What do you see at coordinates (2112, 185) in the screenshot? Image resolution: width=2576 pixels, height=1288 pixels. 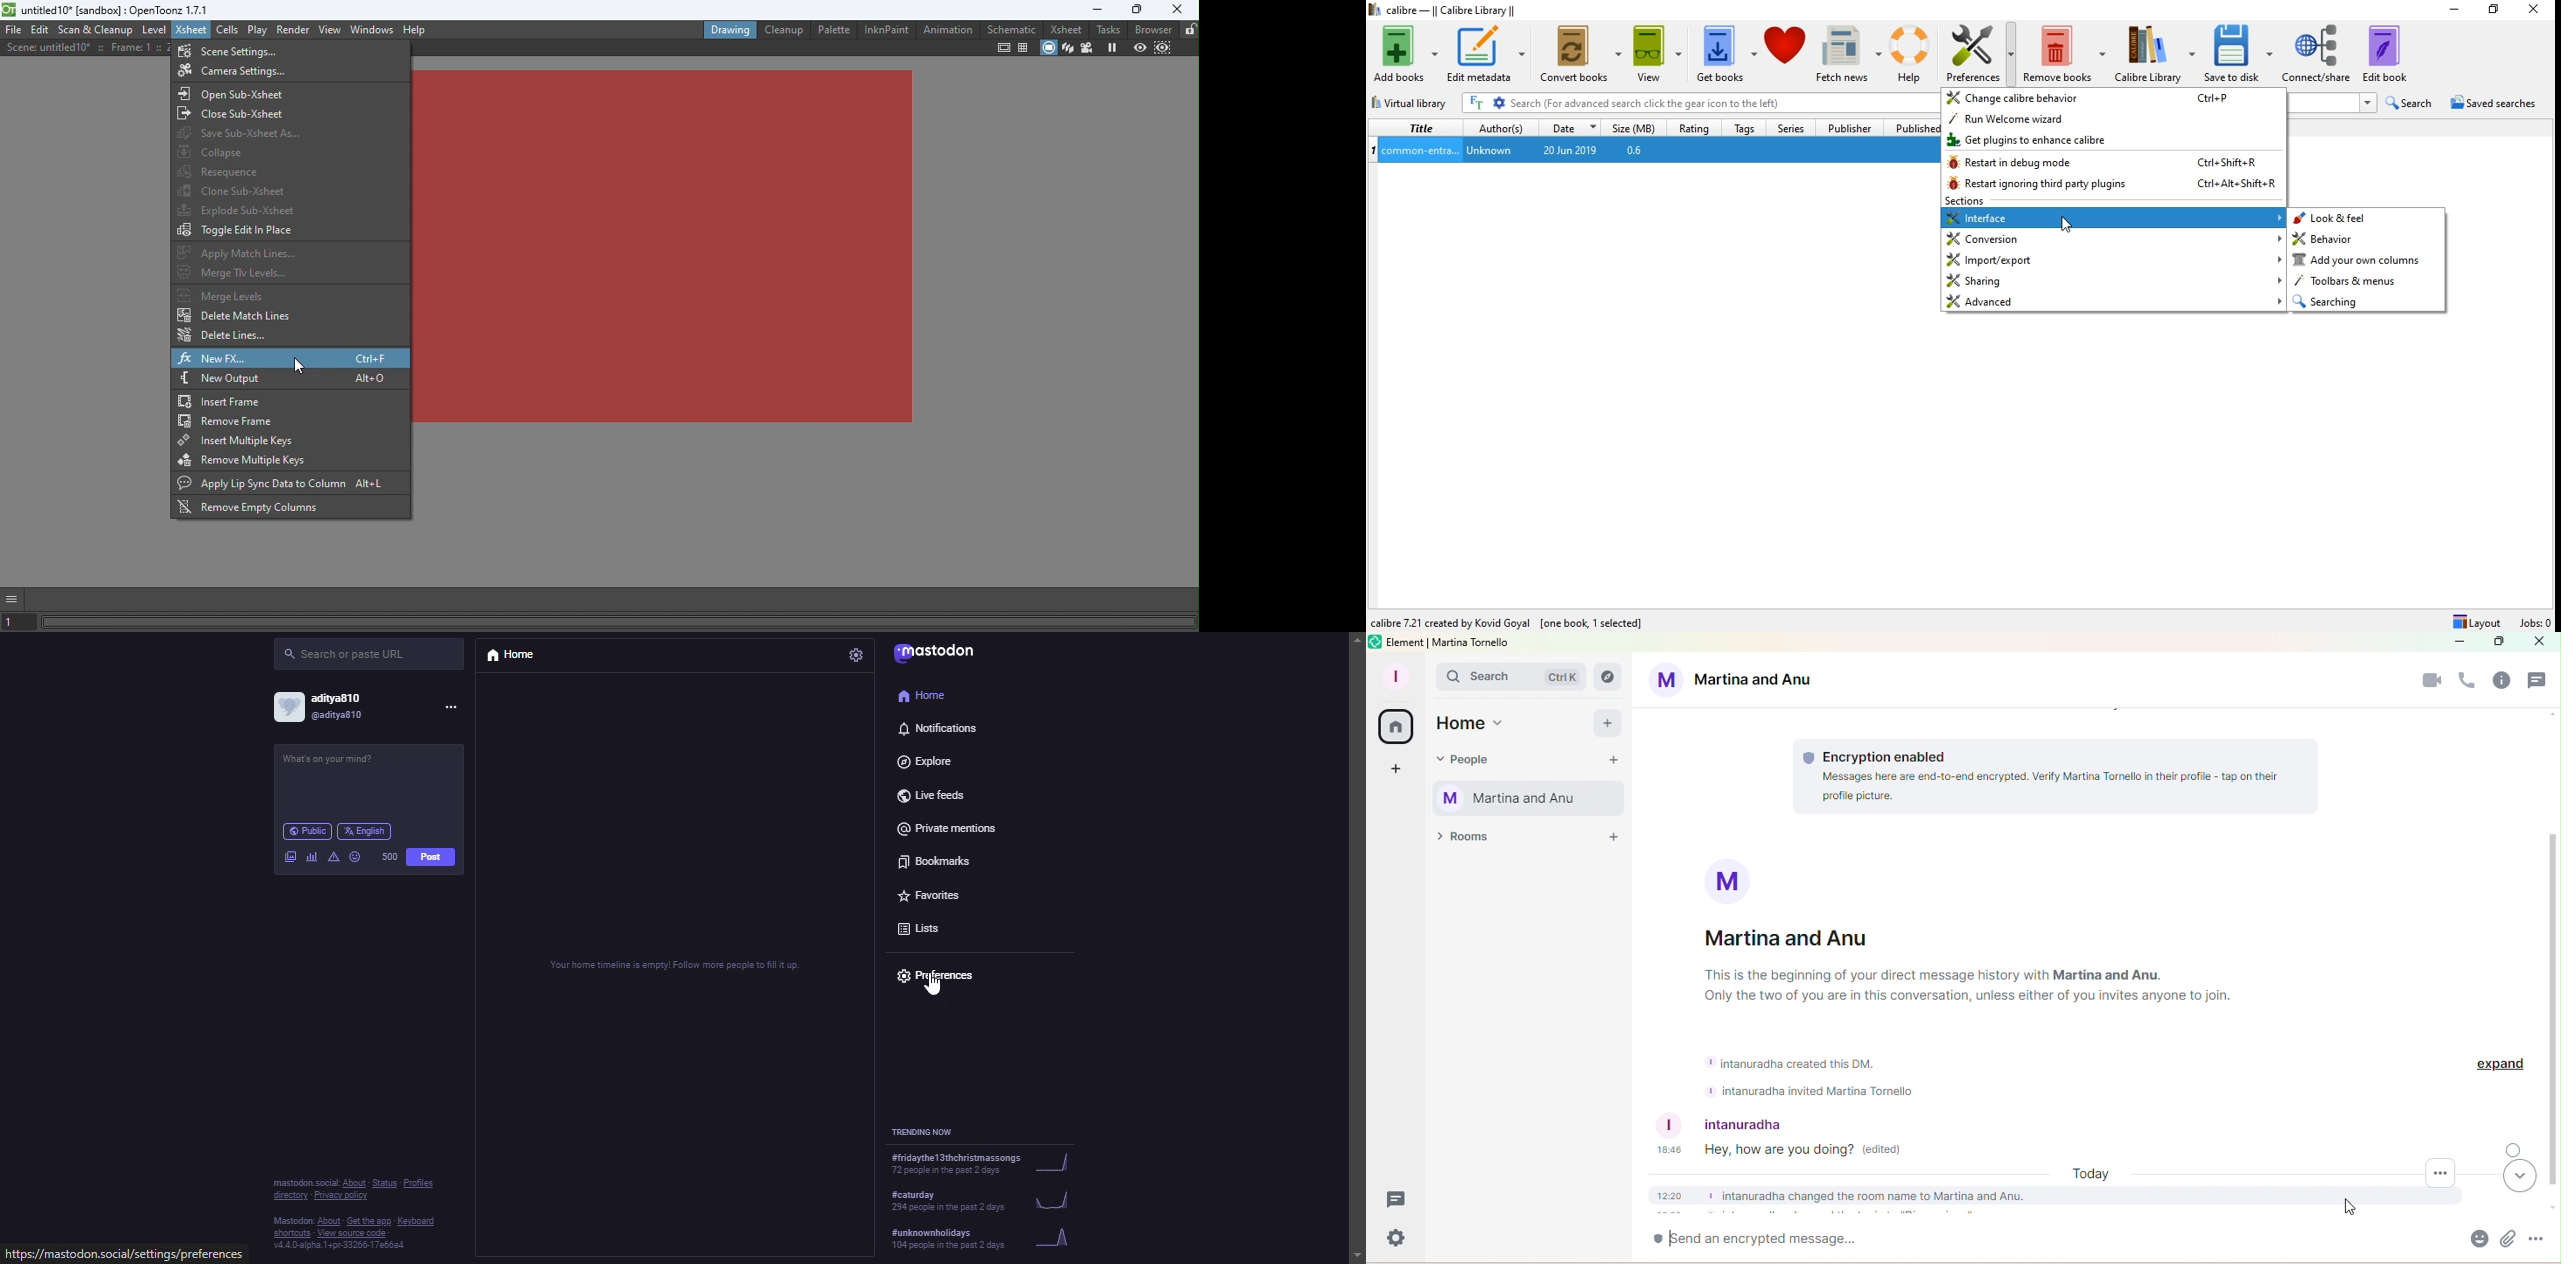 I see `restart ignoring third party plugins` at bounding box center [2112, 185].